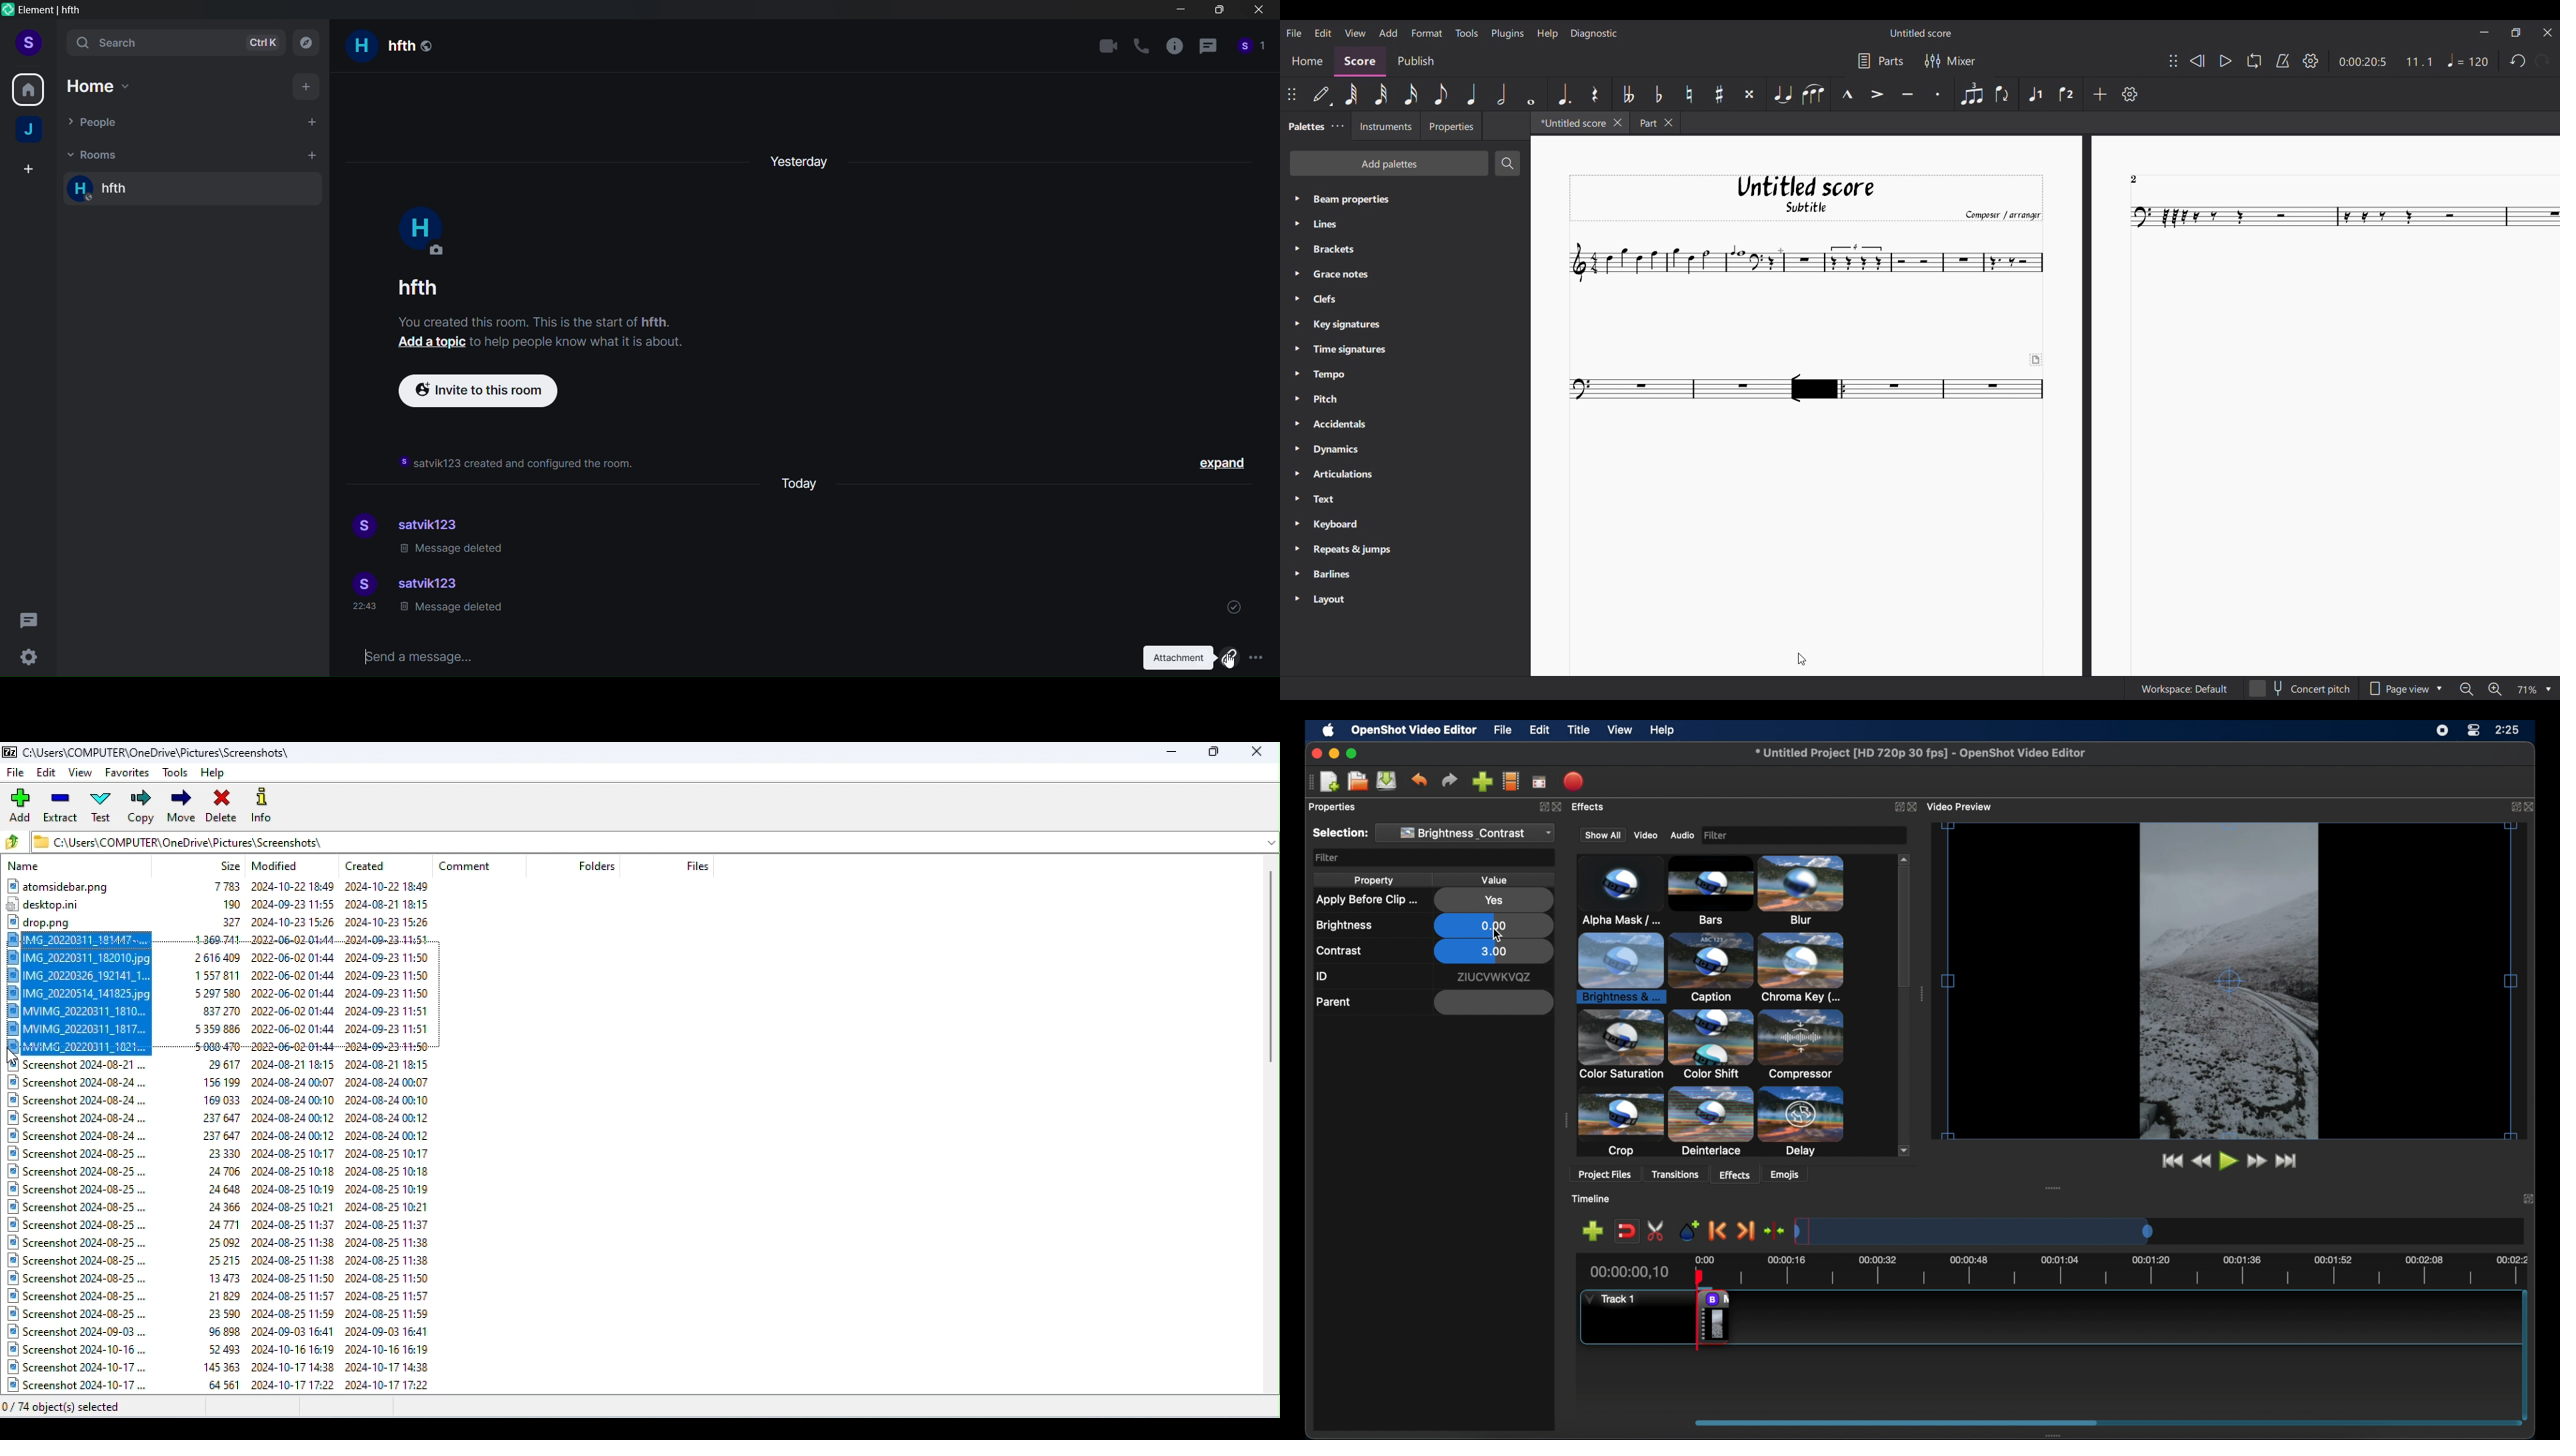 Image resolution: width=2576 pixels, height=1456 pixels. What do you see at coordinates (1655, 123) in the screenshot?
I see `Other tab` at bounding box center [1655, 123].